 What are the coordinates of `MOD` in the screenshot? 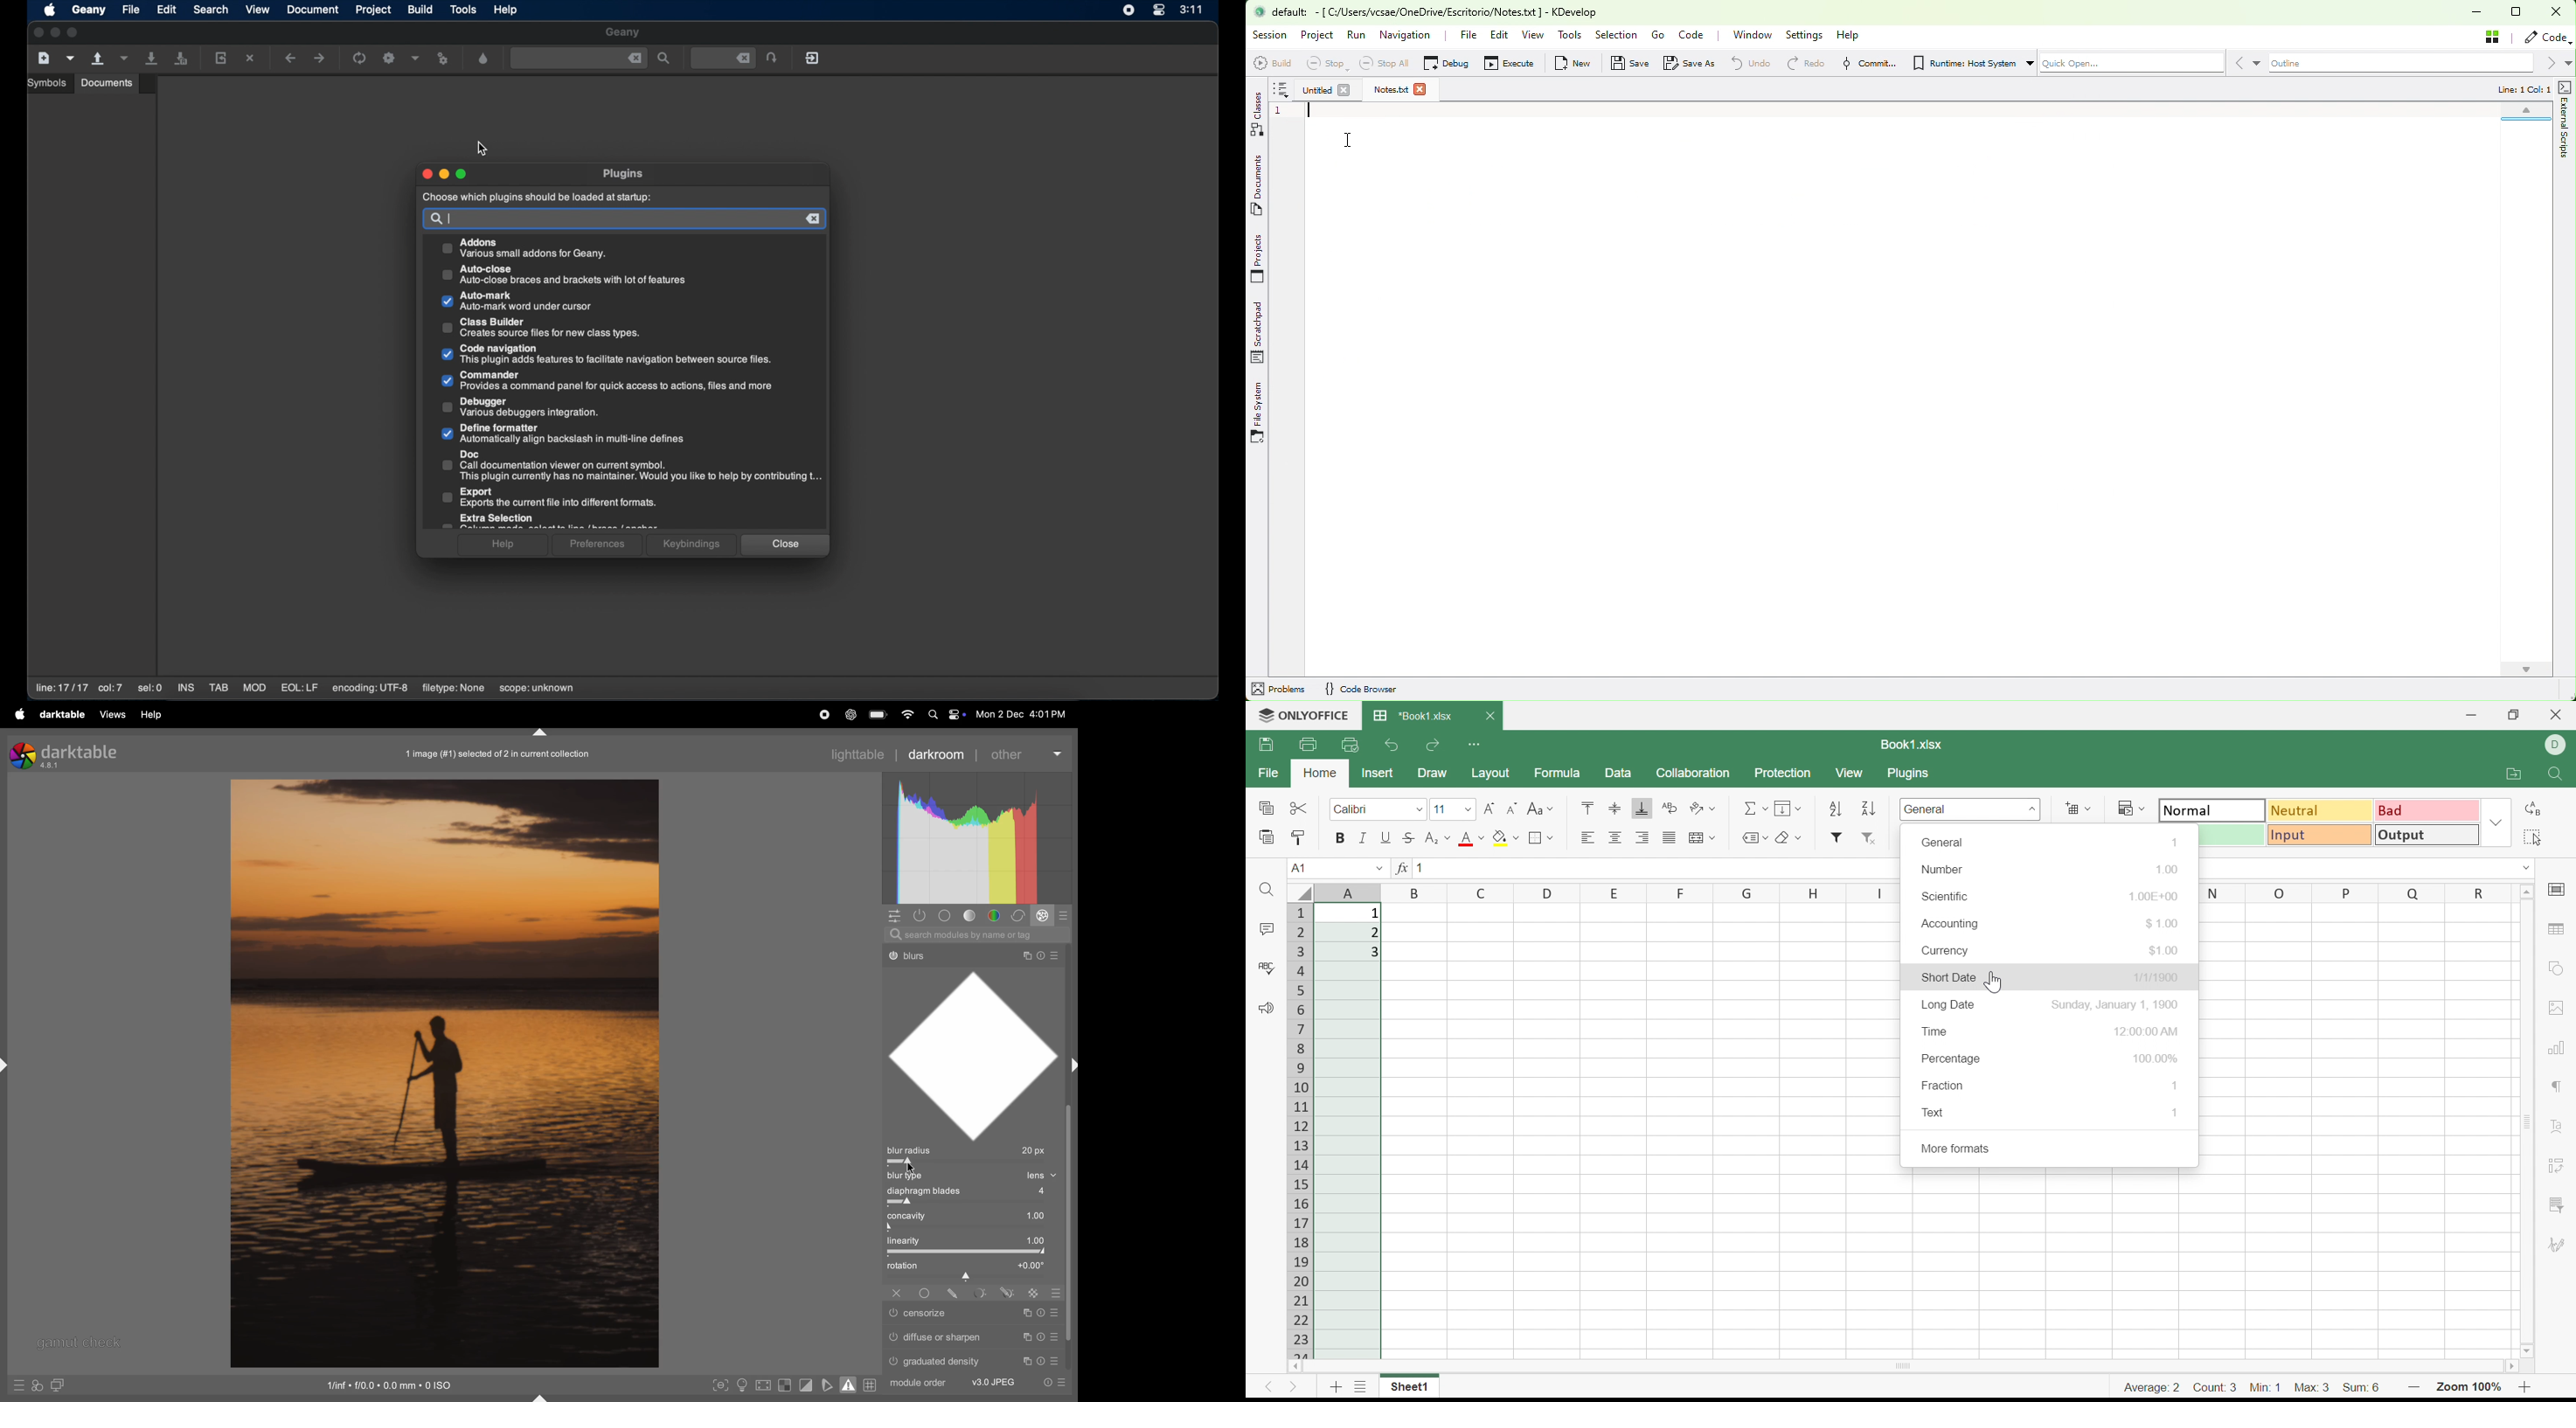 It's located at (254, 688).